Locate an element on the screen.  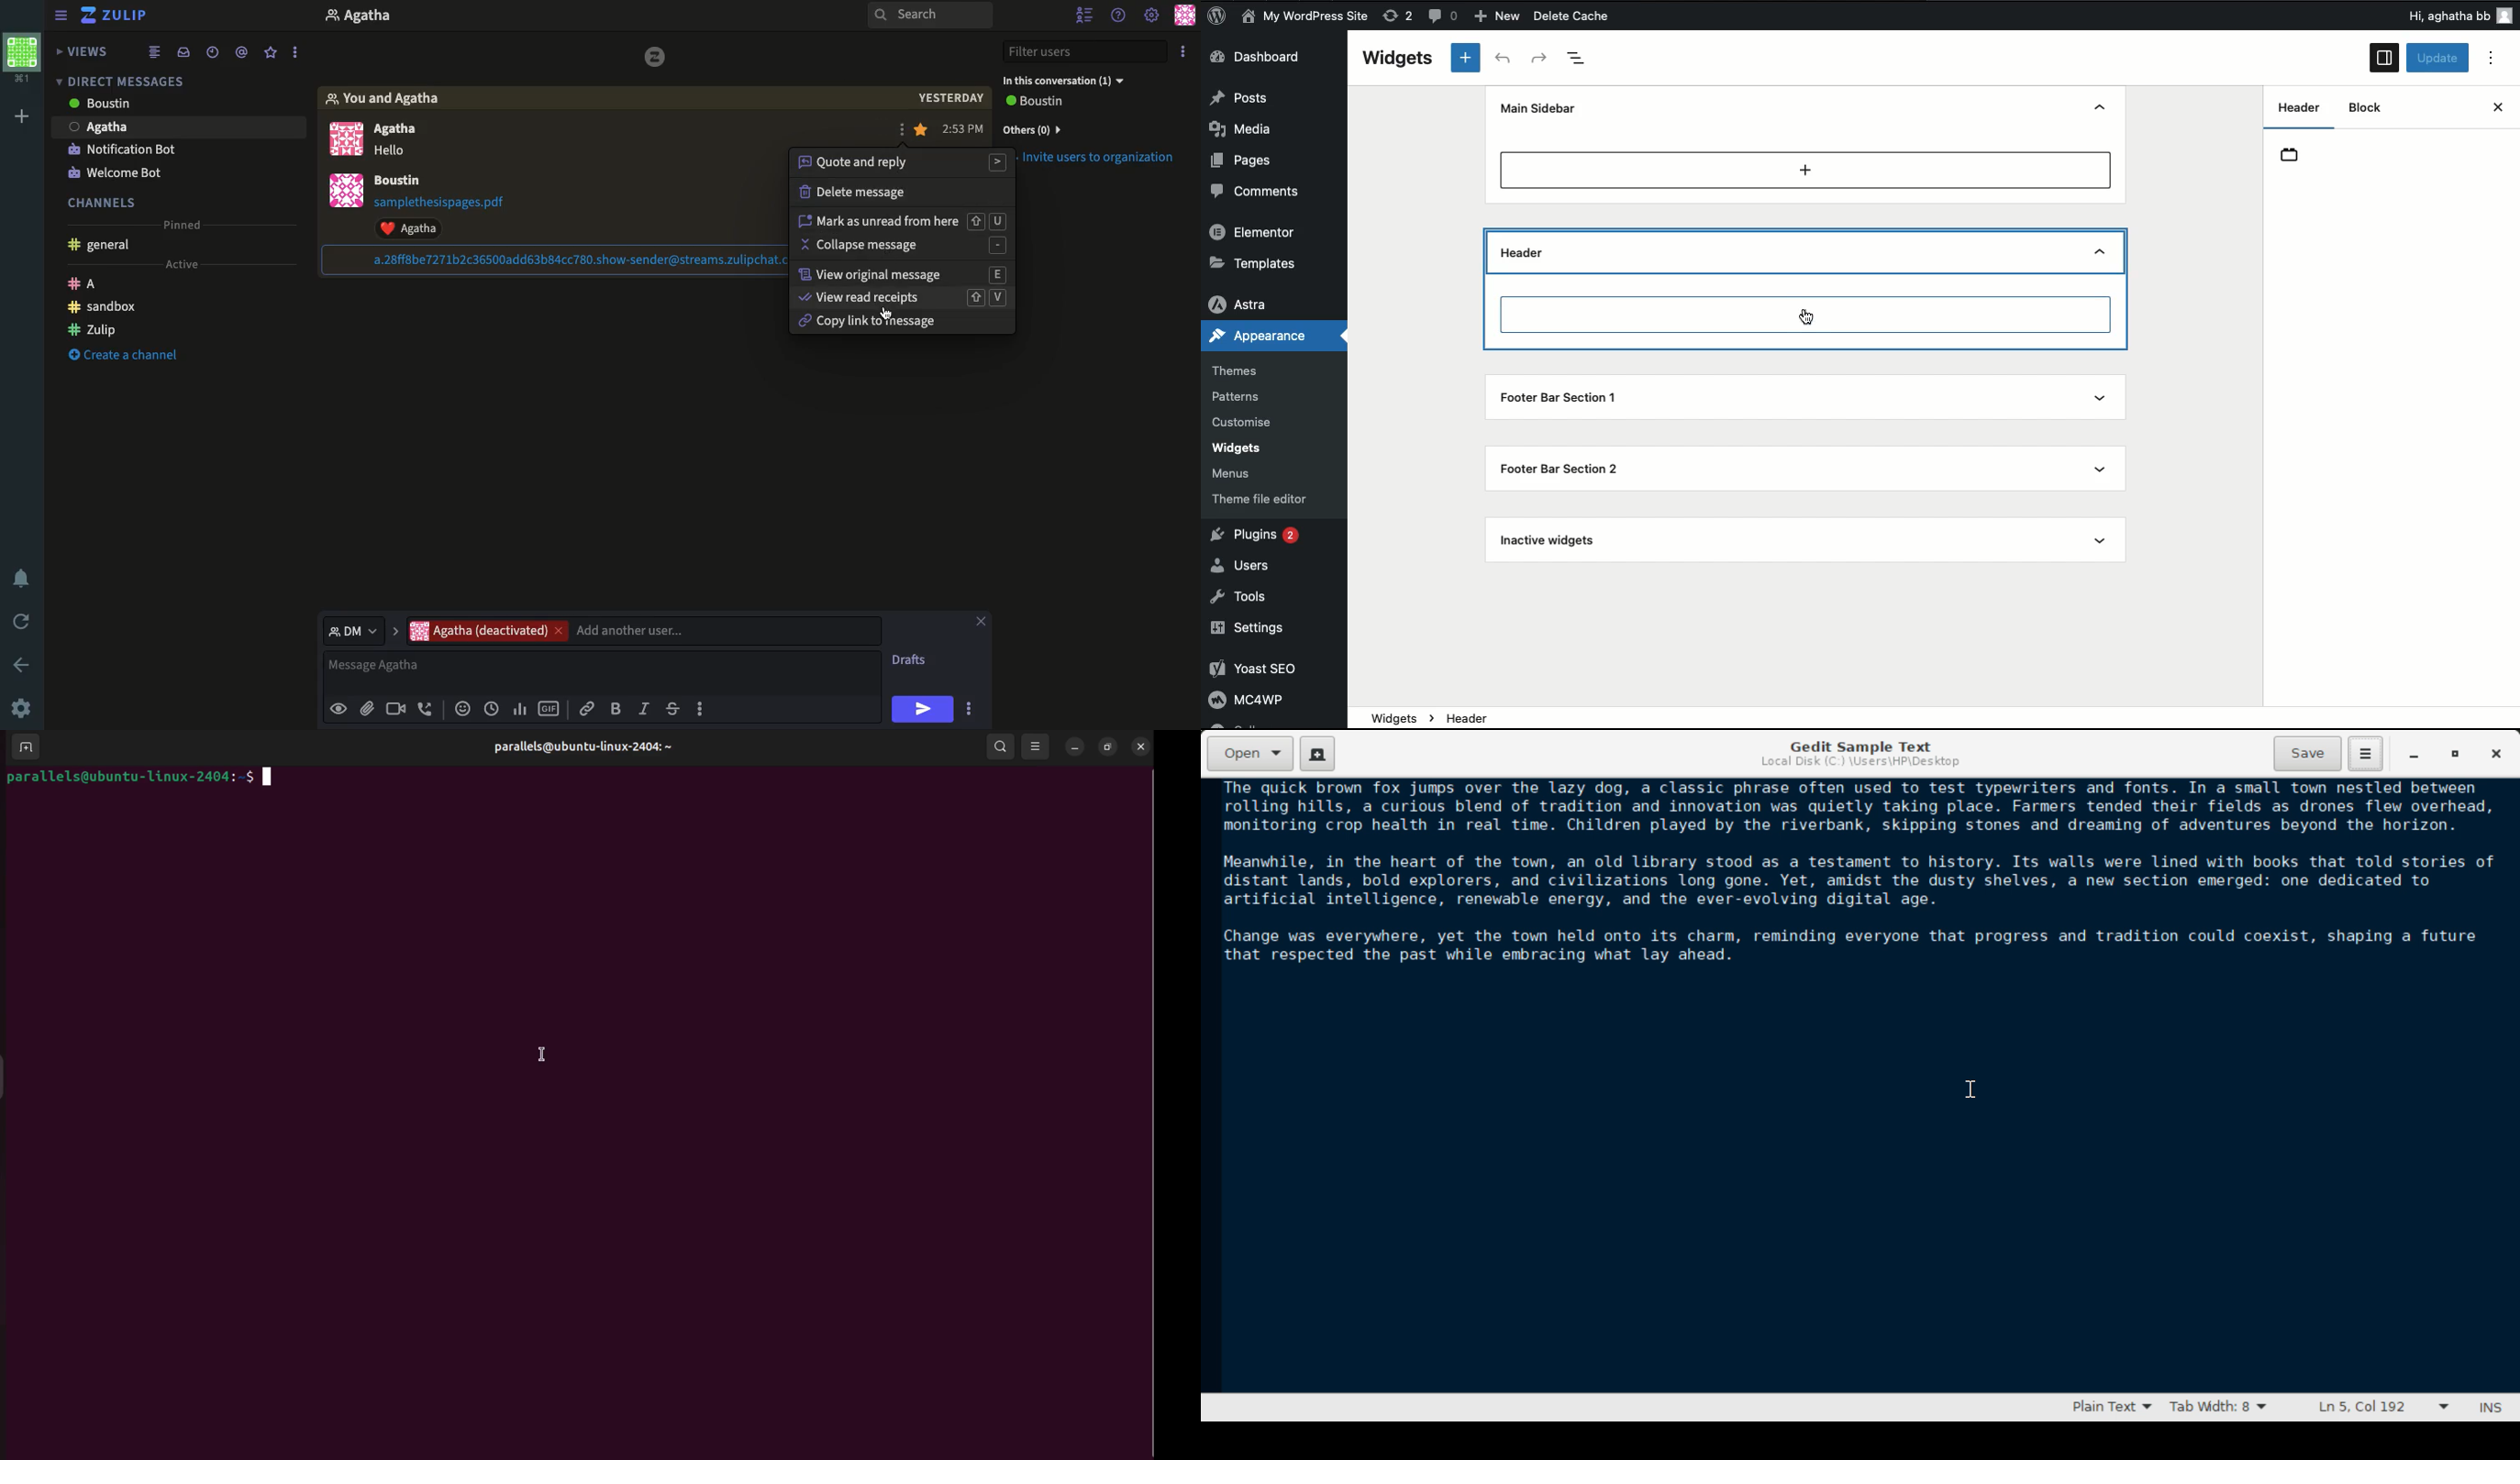
Sidebar is located at coordinates (2384, 59).